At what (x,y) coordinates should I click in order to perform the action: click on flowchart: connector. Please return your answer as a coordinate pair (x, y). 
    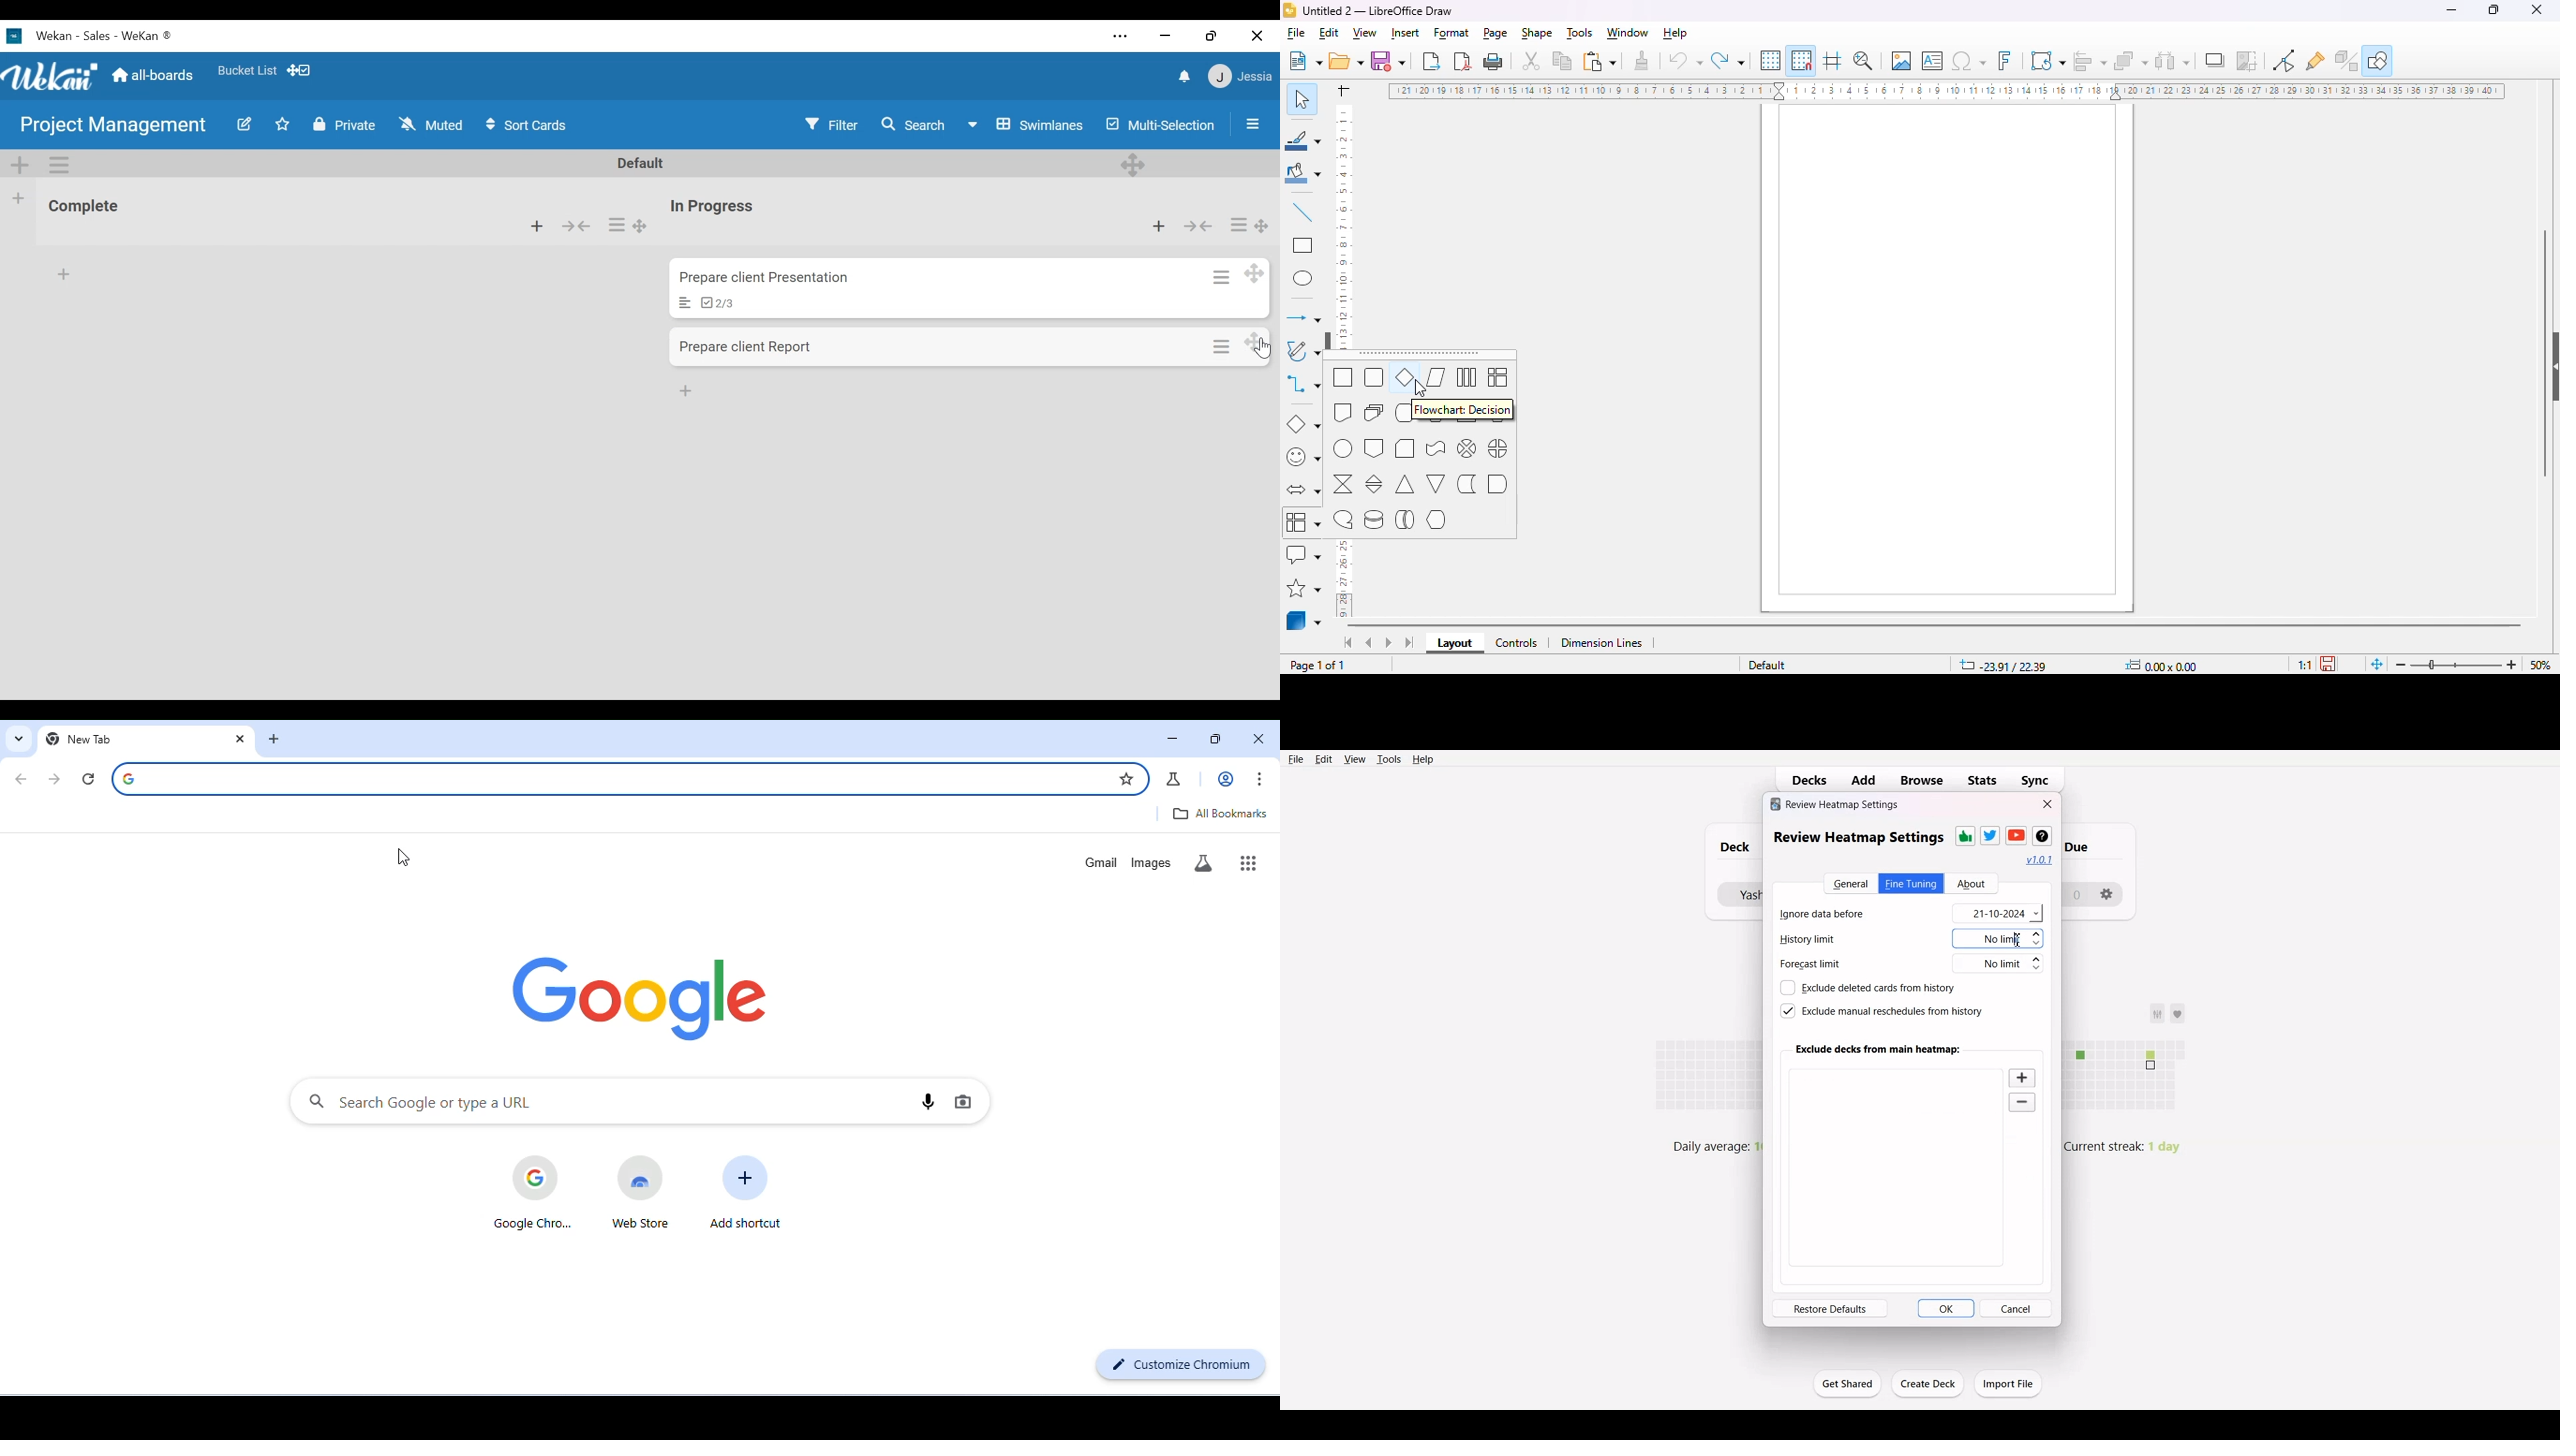
    Looking at the image, I should click on (1343, 450).